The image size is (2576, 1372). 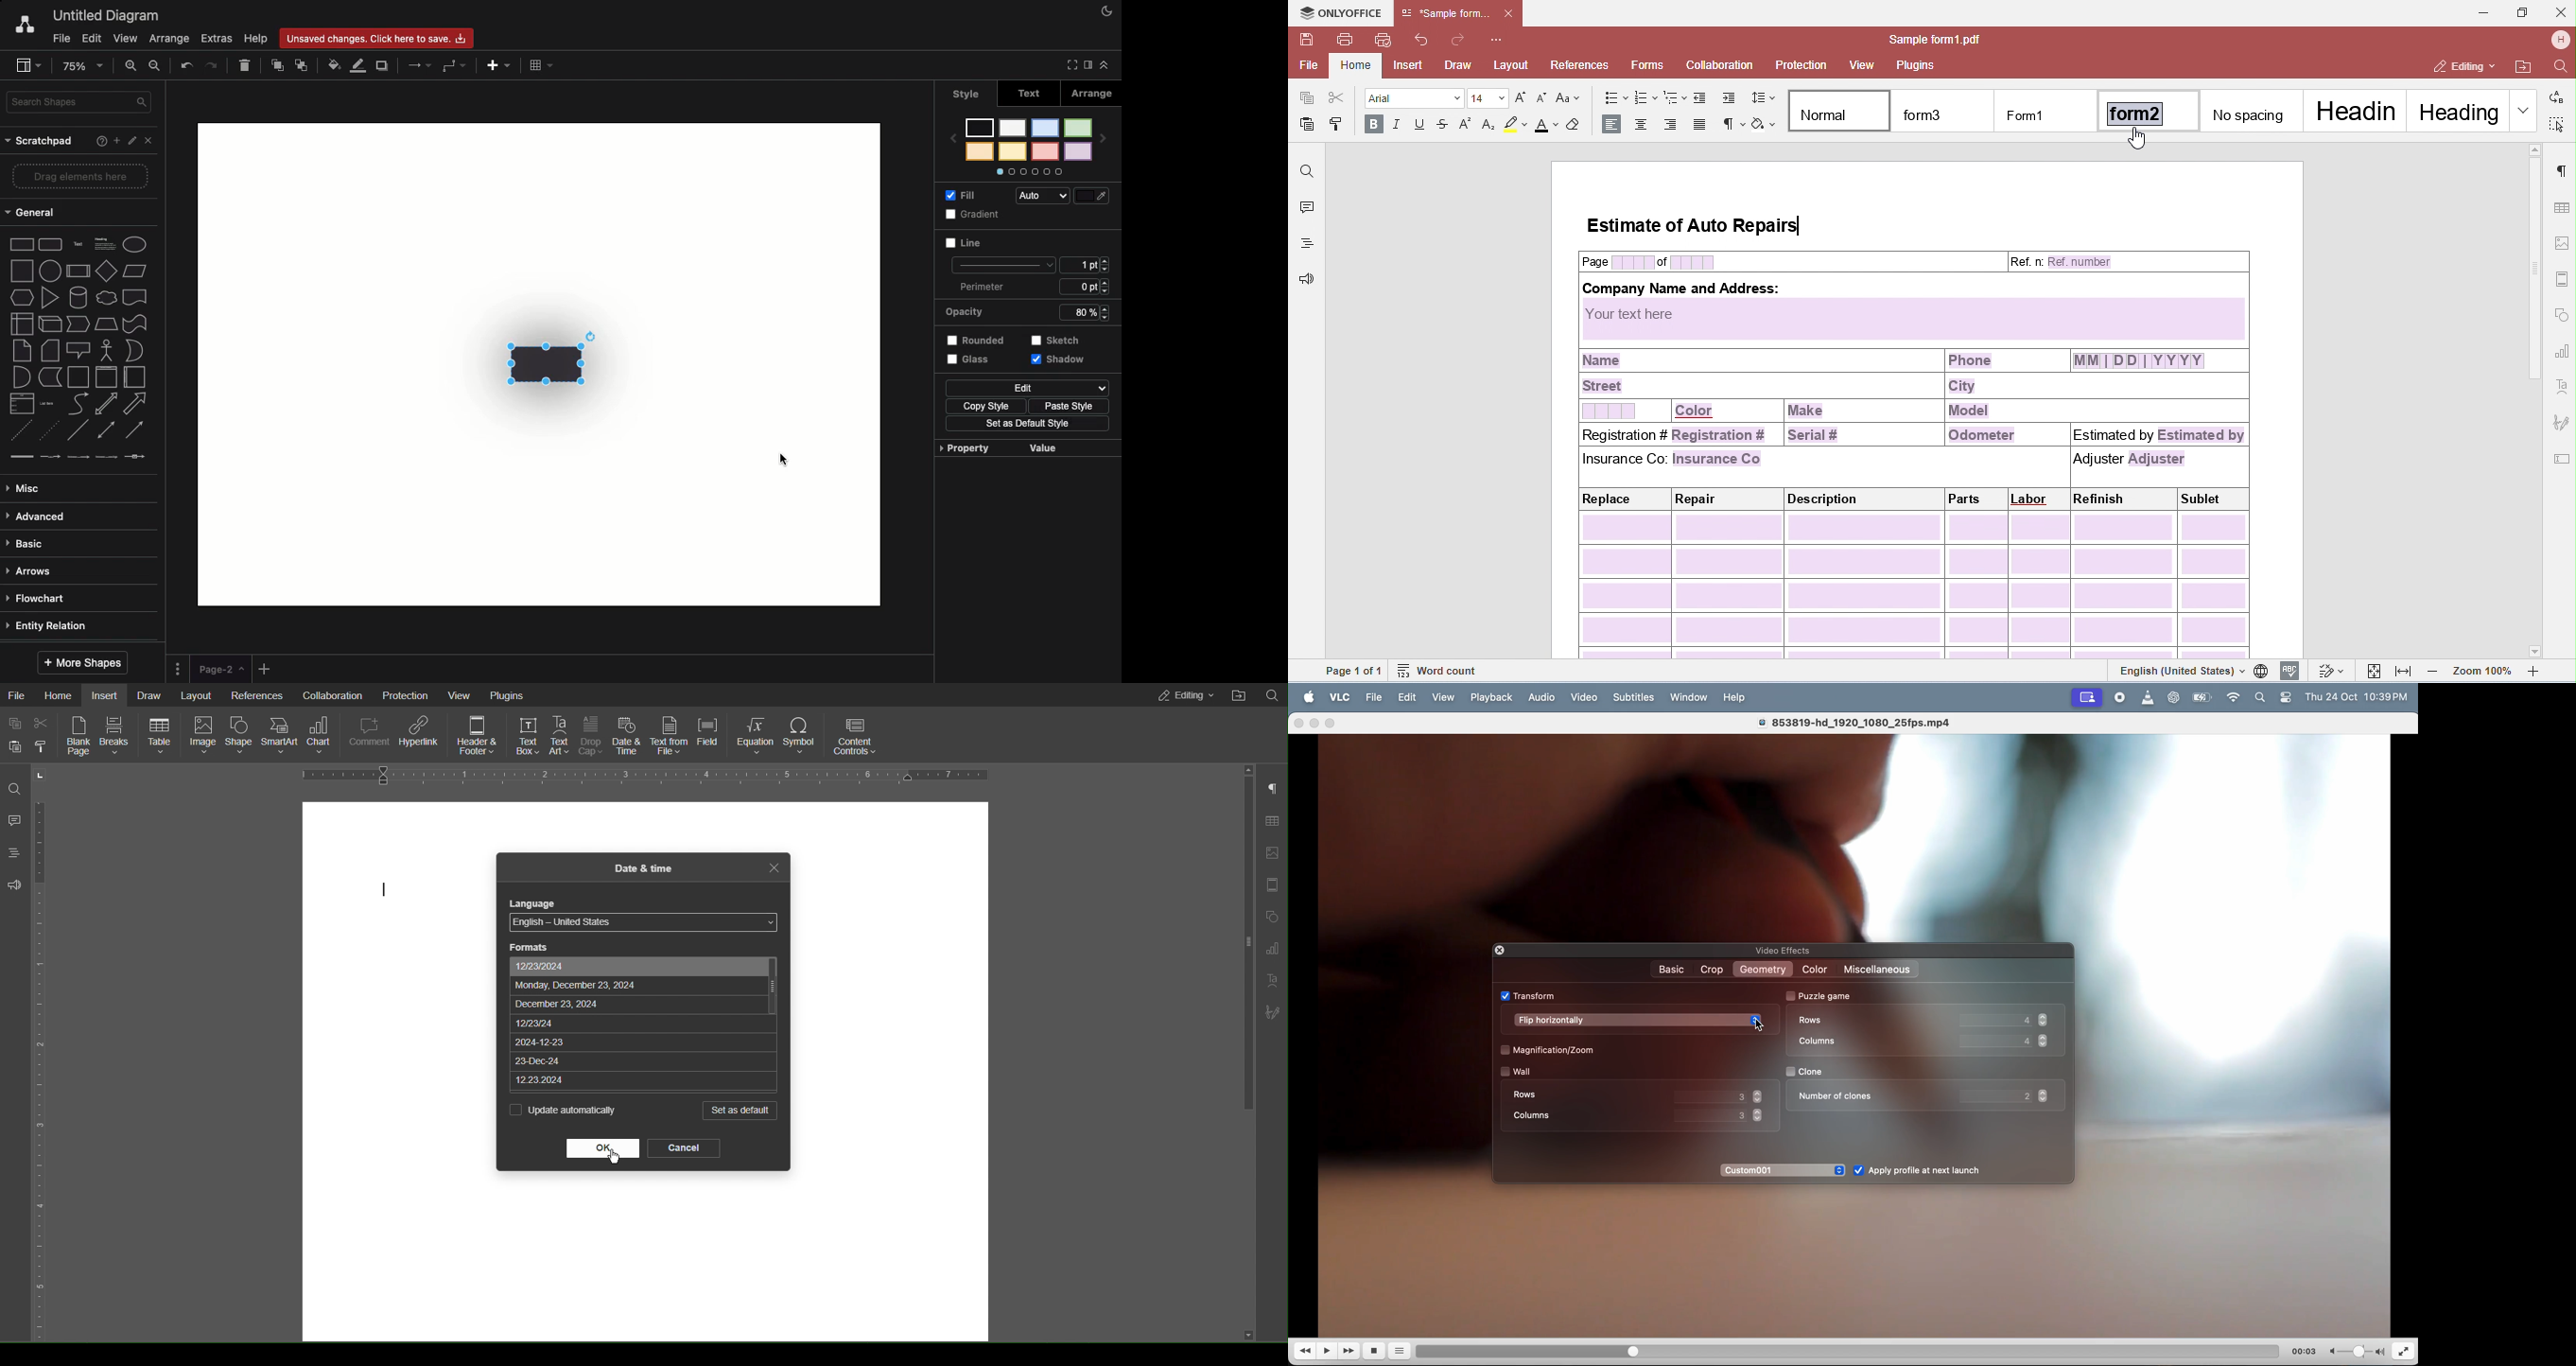 I want to click on custom 01, so click(x=1785, y=1170).